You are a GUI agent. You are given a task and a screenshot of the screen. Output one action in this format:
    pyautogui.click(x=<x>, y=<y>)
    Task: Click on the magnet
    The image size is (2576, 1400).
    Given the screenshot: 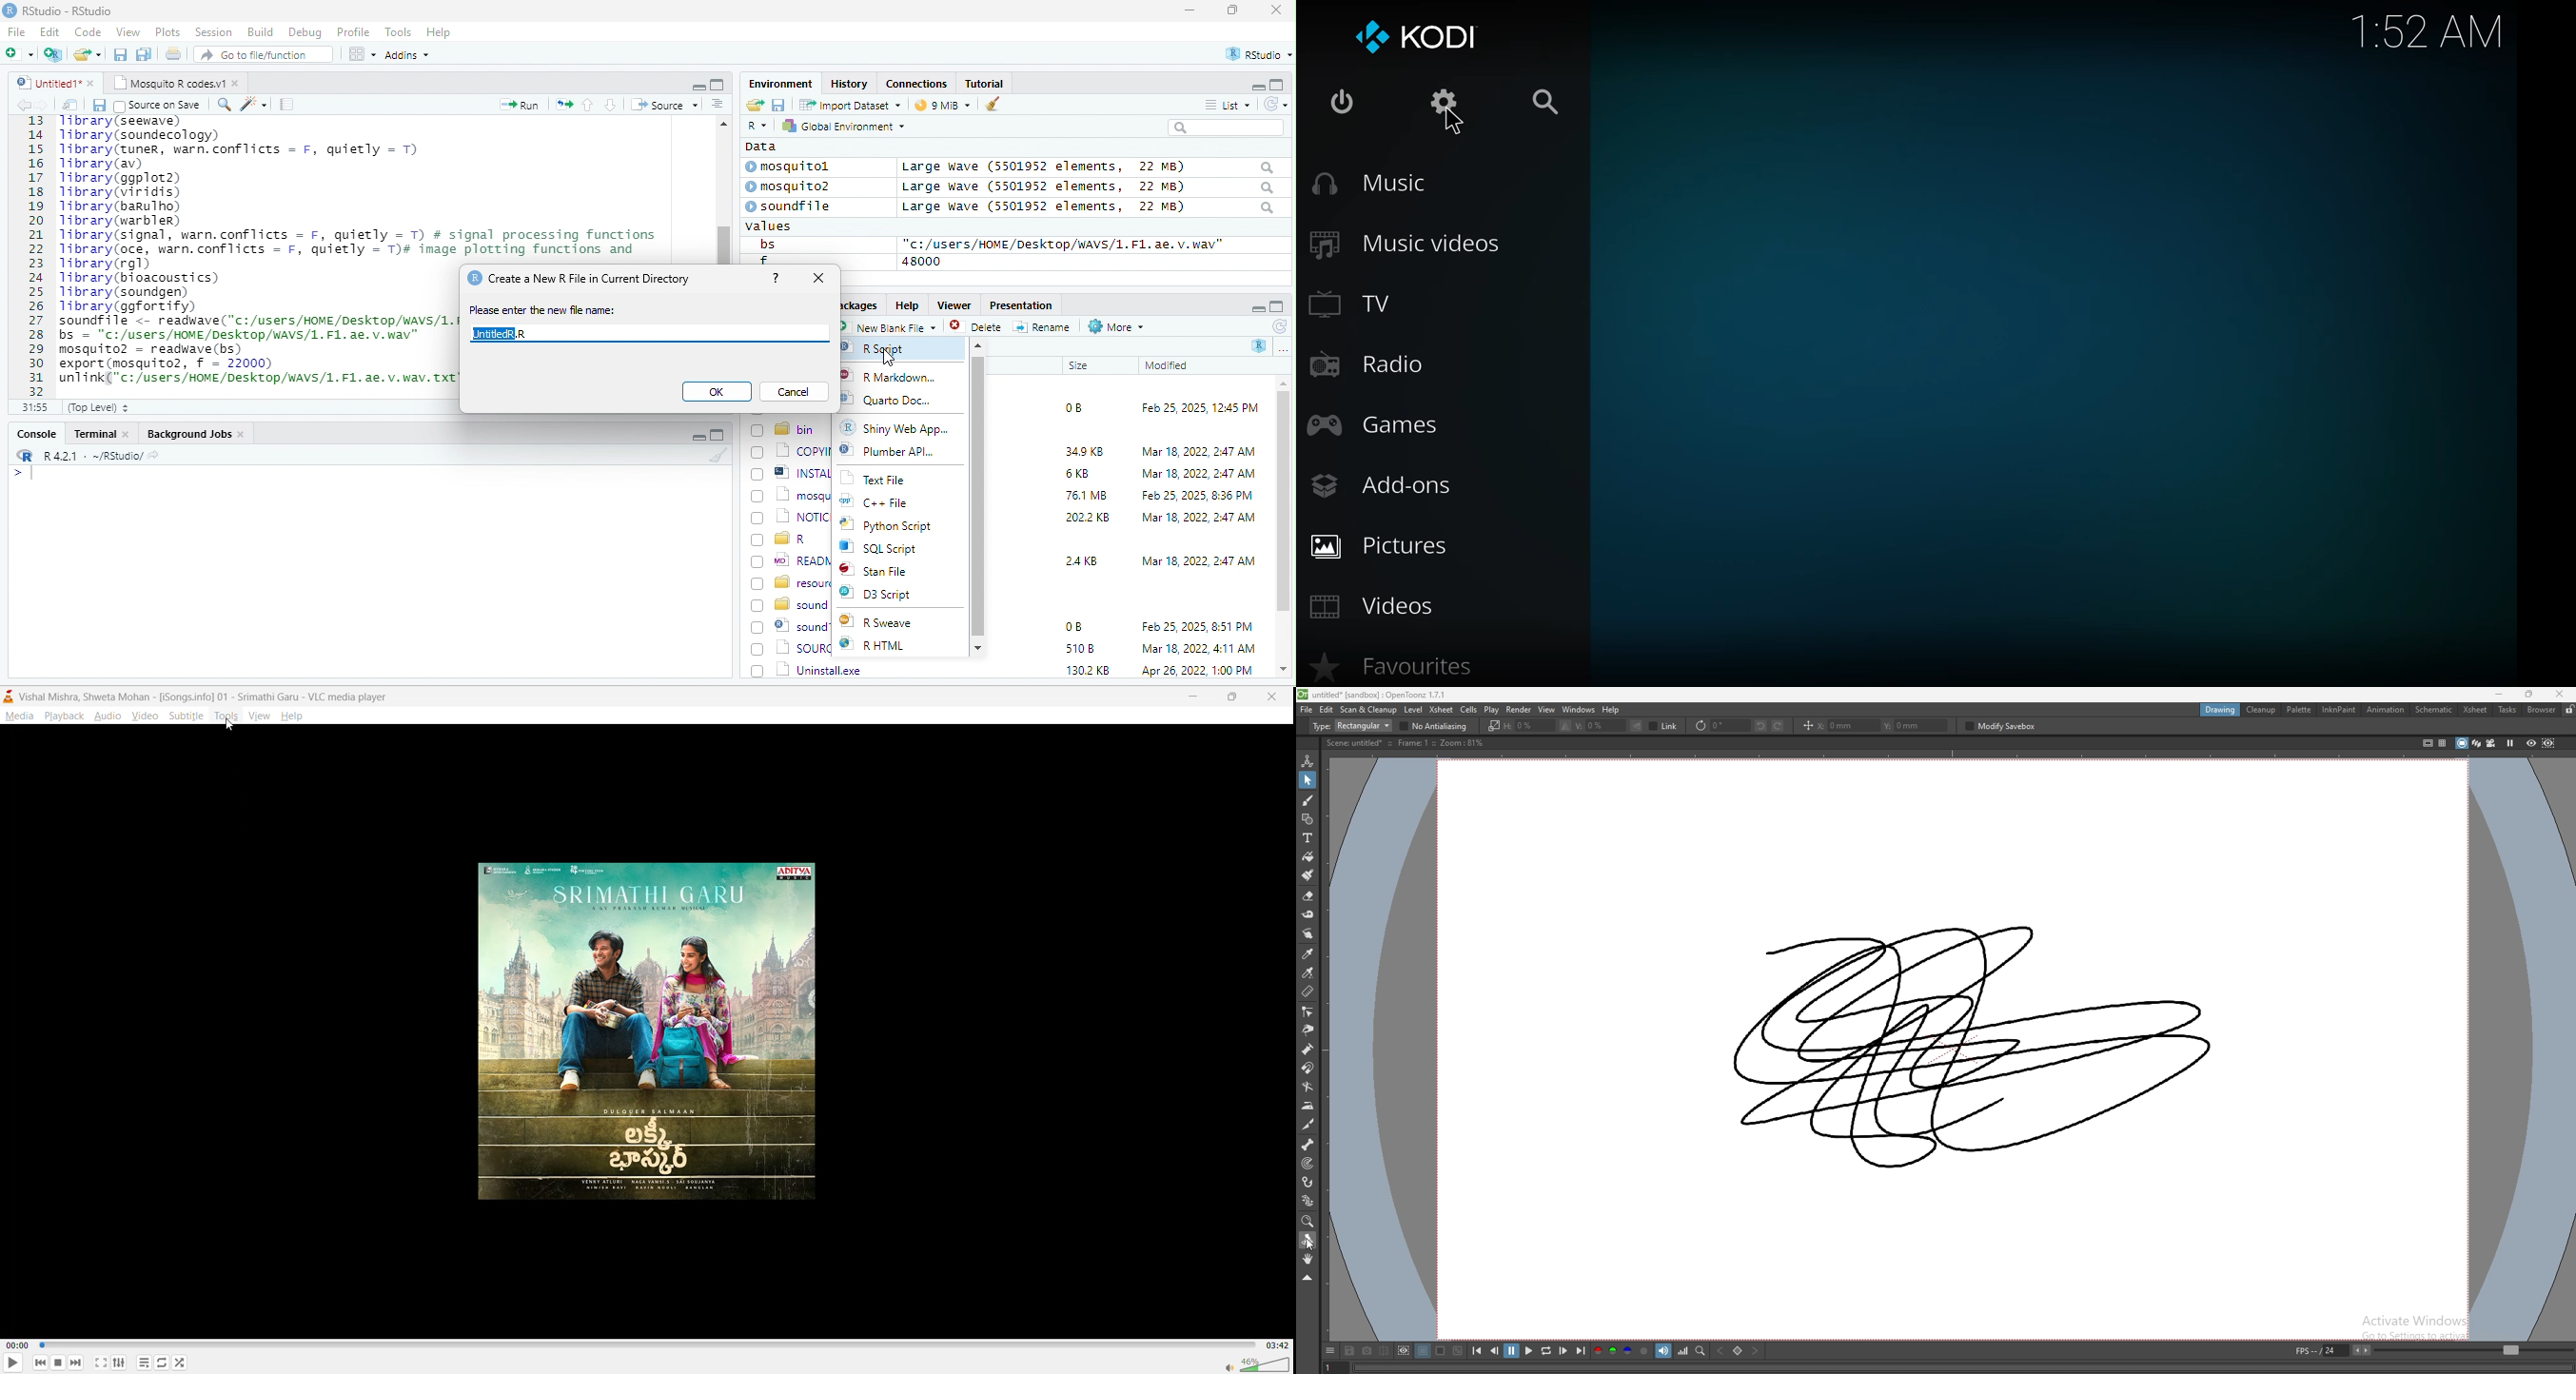 What is the action you would take?
    pyautogui.click(x=1307, y=1068)
    